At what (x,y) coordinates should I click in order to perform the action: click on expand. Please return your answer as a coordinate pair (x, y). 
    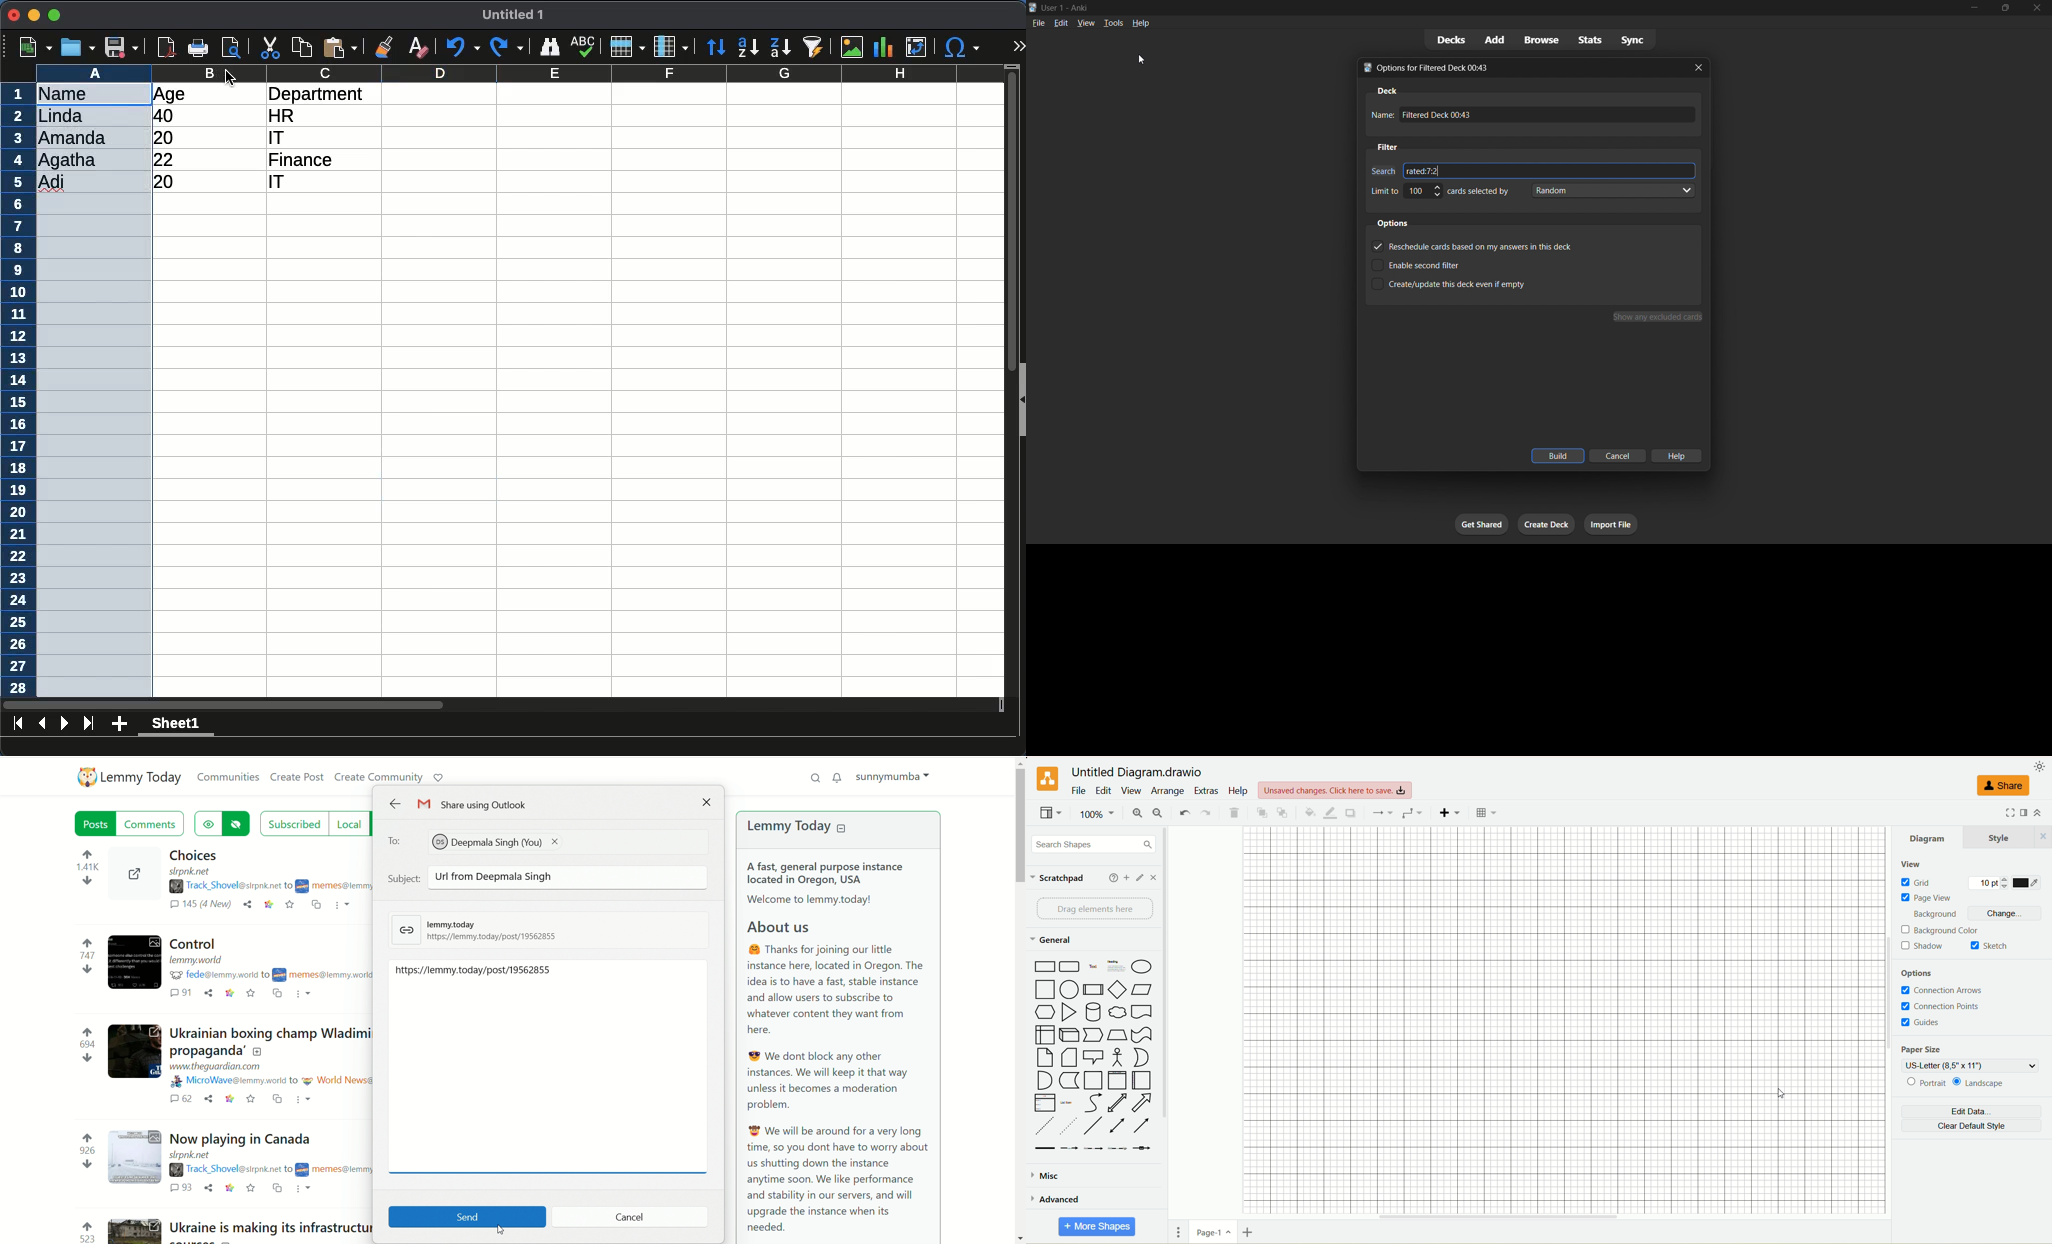
    Looking at the image, I should click on (1018, 48).